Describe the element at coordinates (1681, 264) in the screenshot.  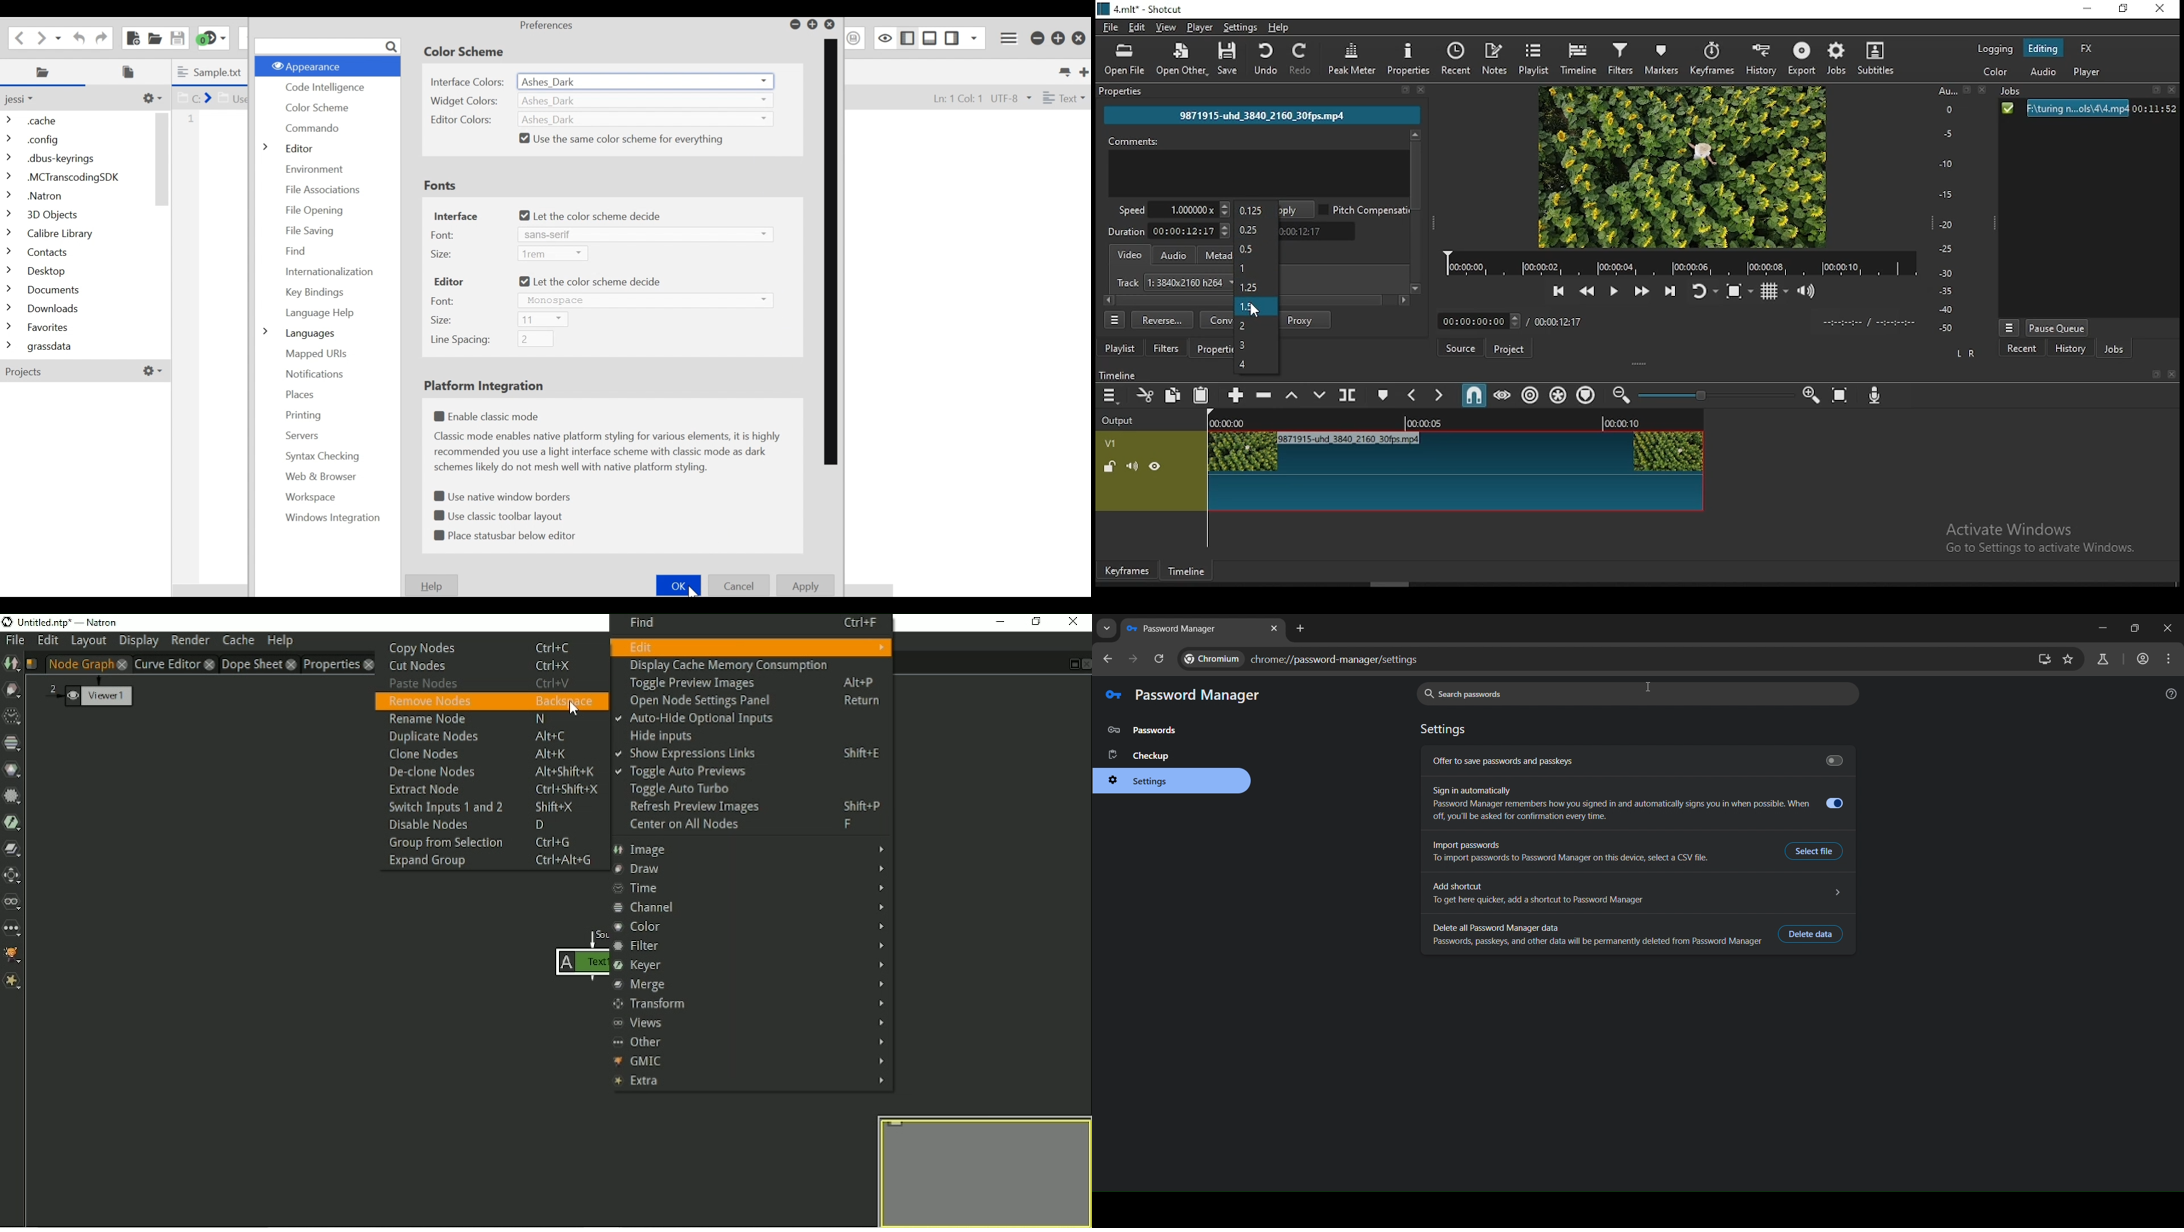
I see `Player` at that location.